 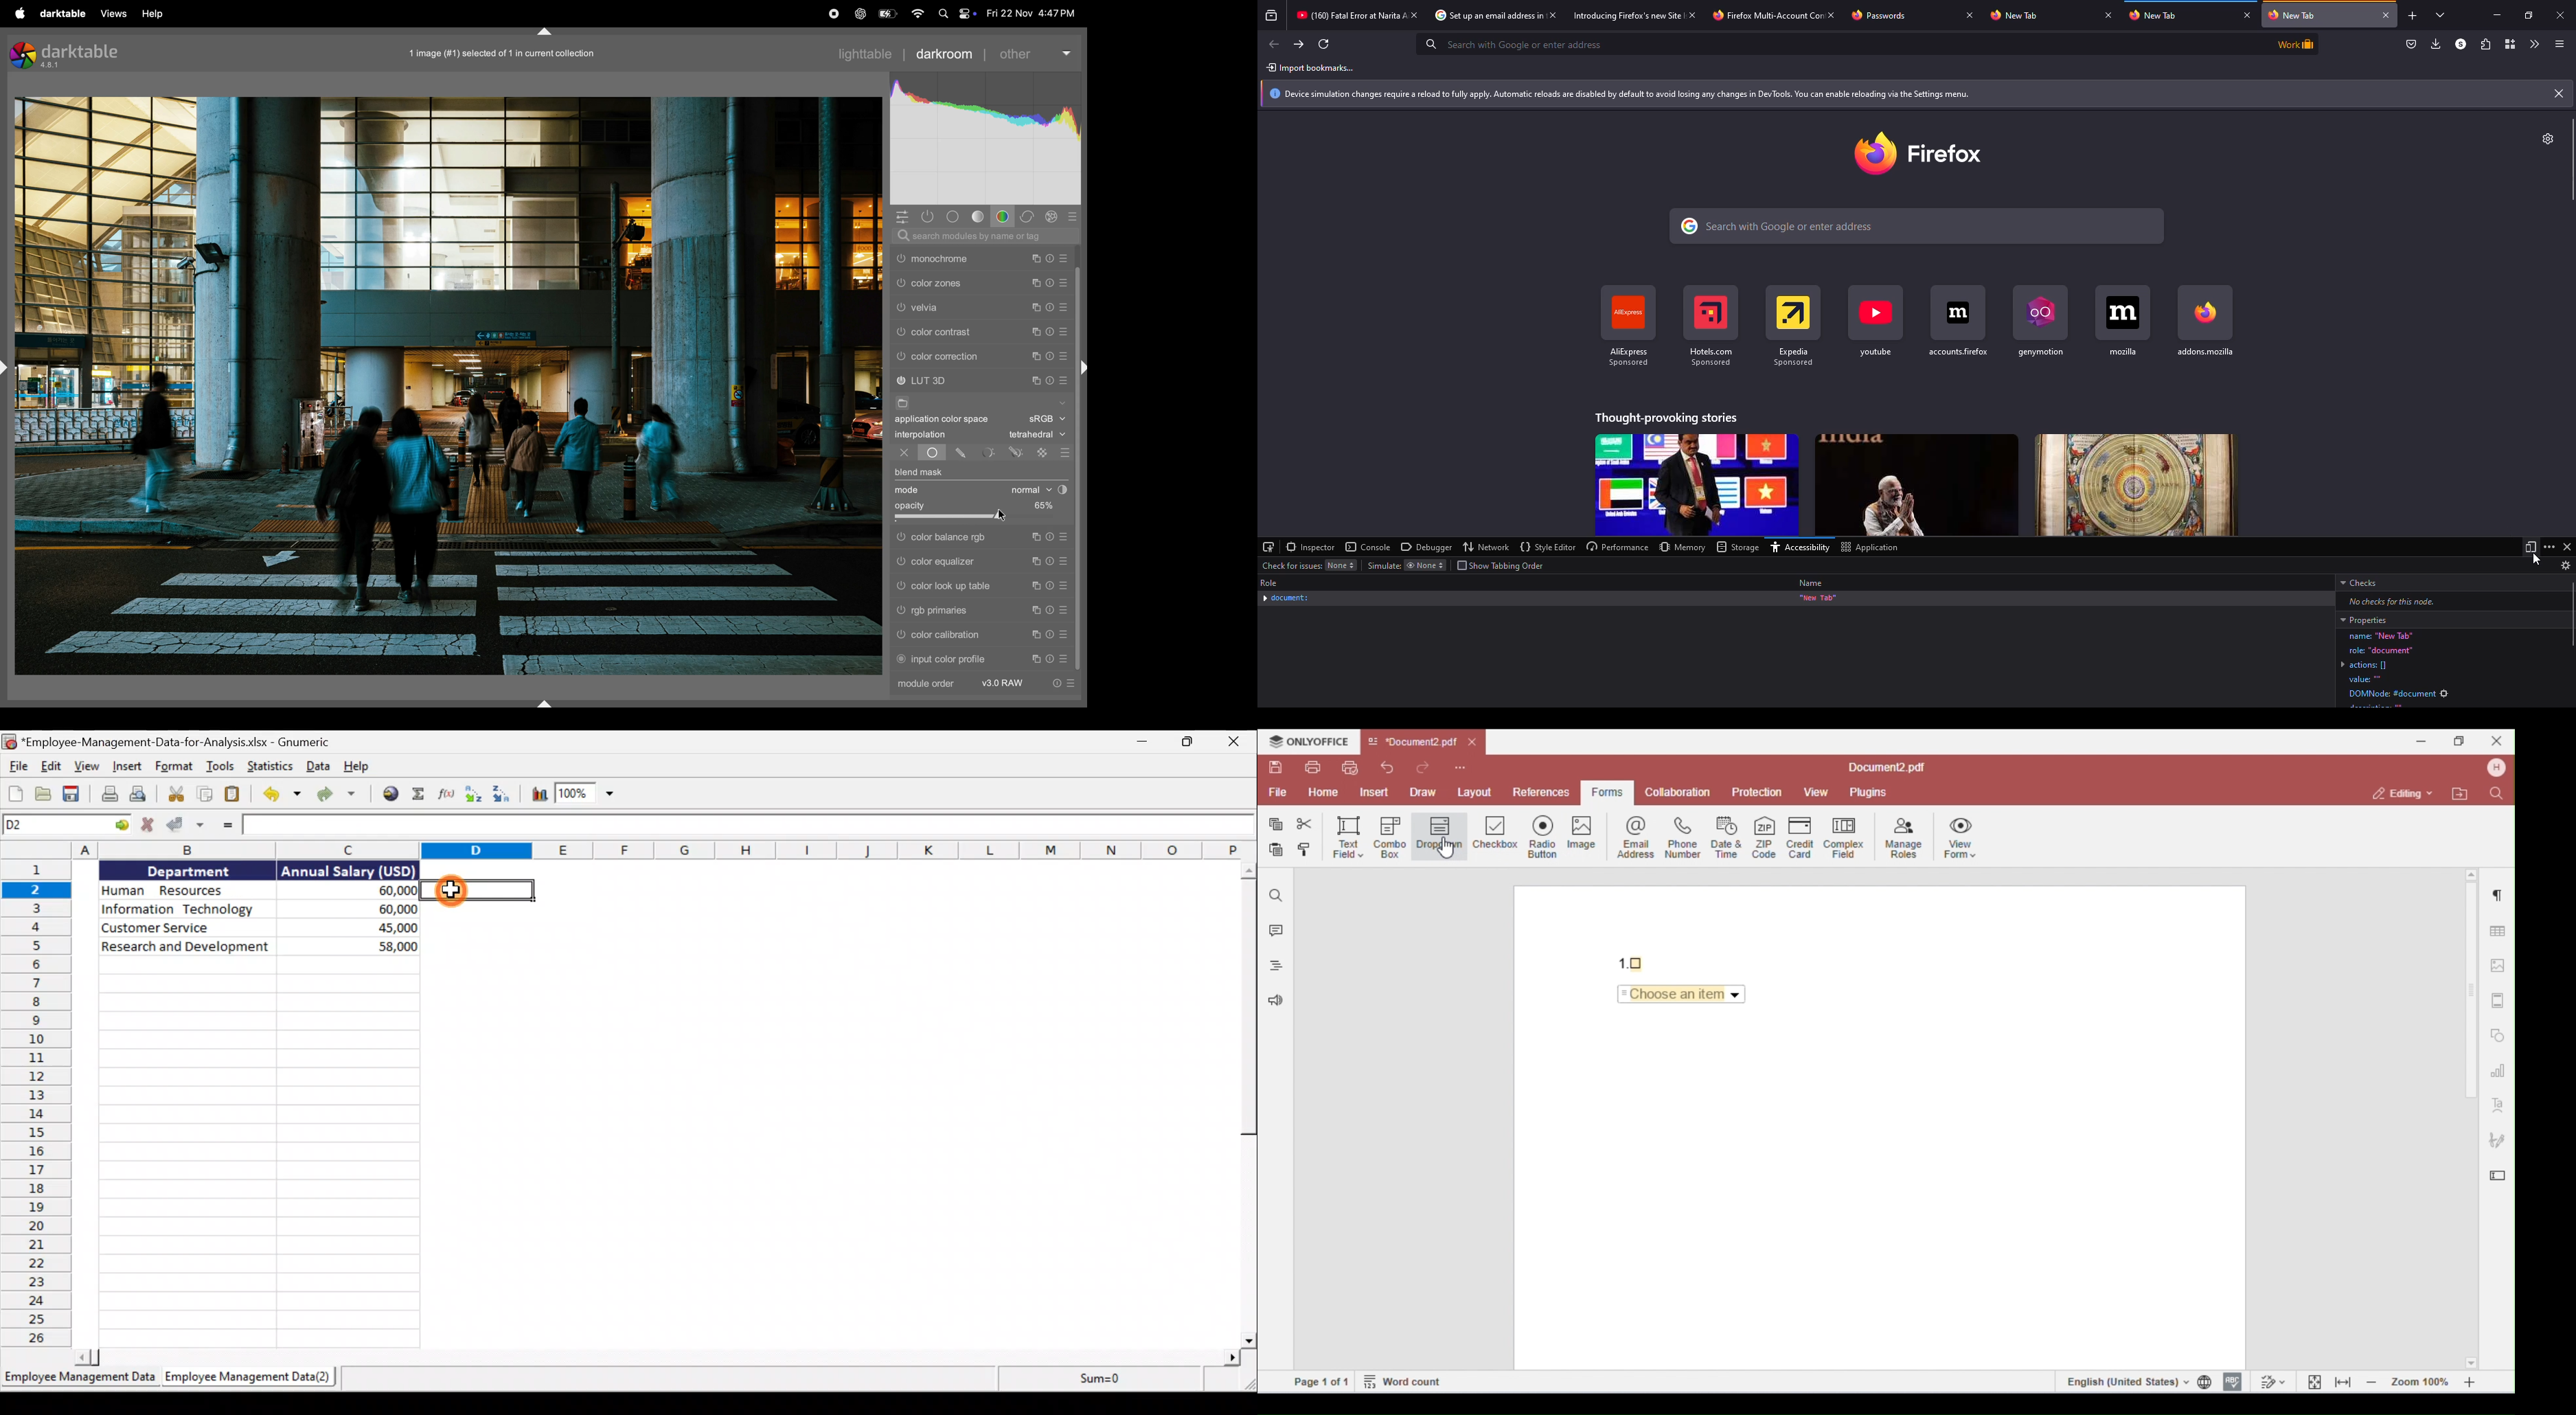 I want to click on Paste the clipboard, so click(x=238, y=795).